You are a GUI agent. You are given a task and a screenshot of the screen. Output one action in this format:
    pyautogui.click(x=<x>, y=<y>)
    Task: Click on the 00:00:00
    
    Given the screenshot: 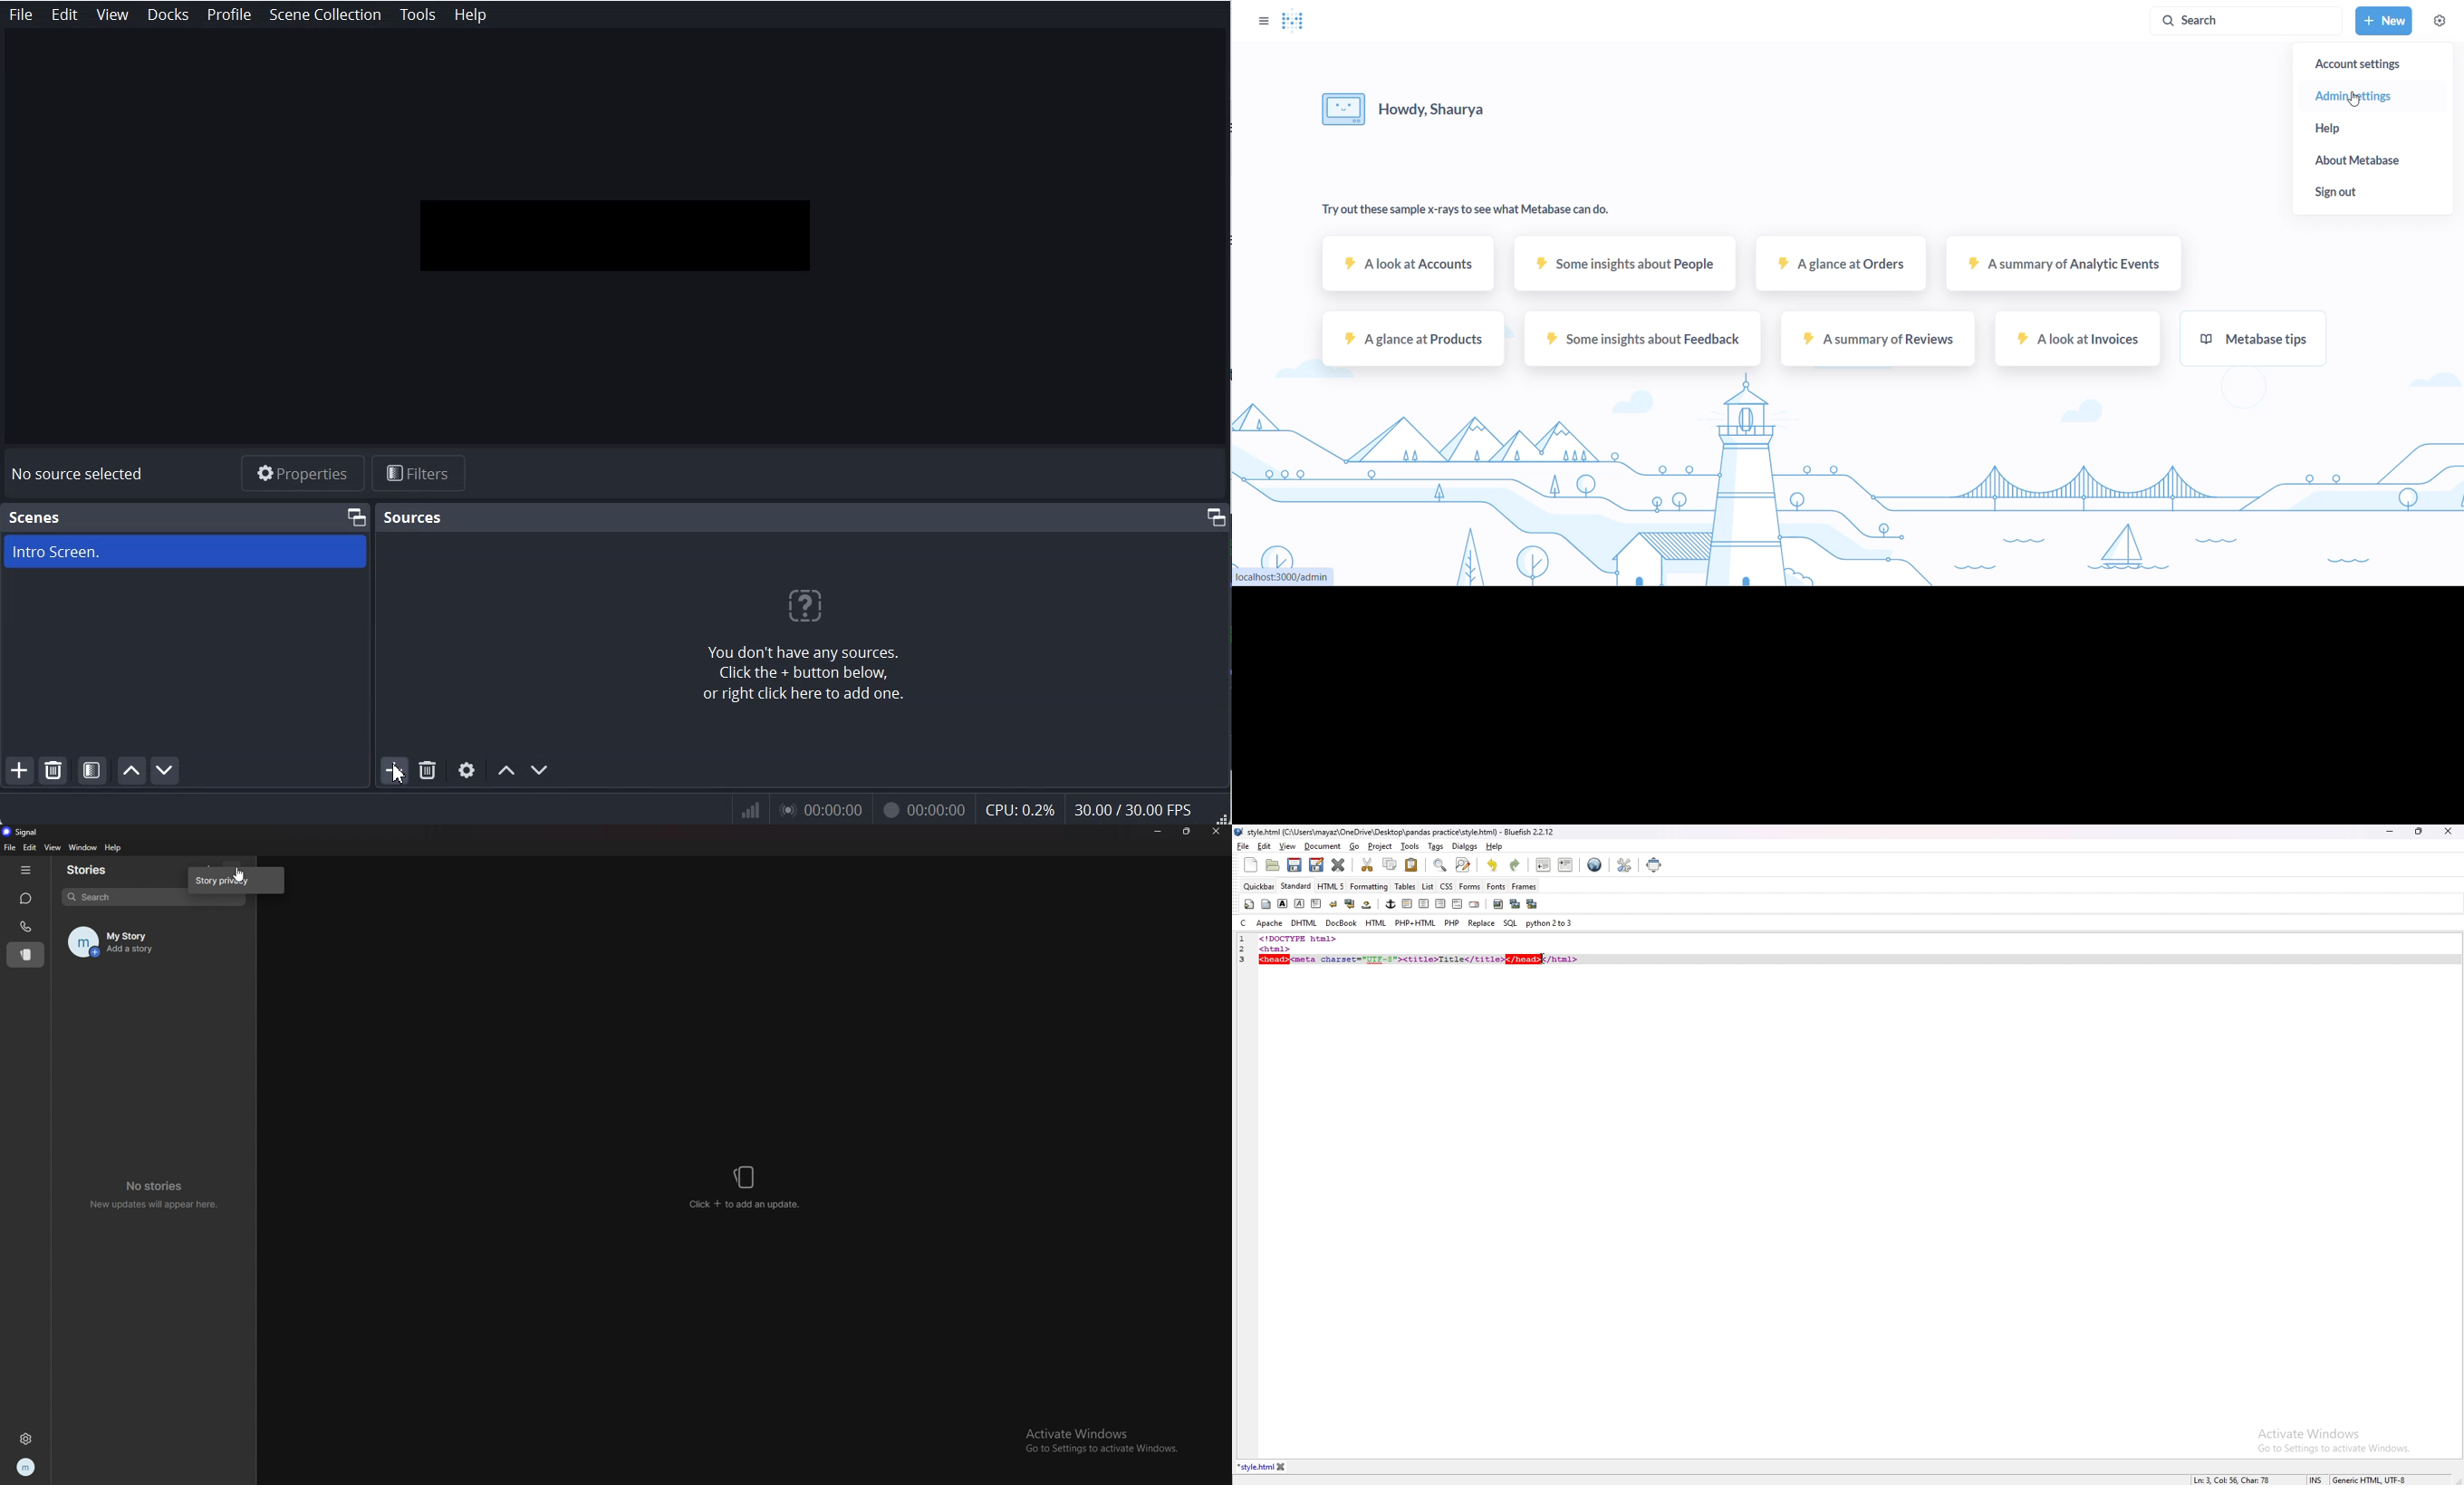 What is the action you would take?
    pyautogui.click(x=920, y=812)
    